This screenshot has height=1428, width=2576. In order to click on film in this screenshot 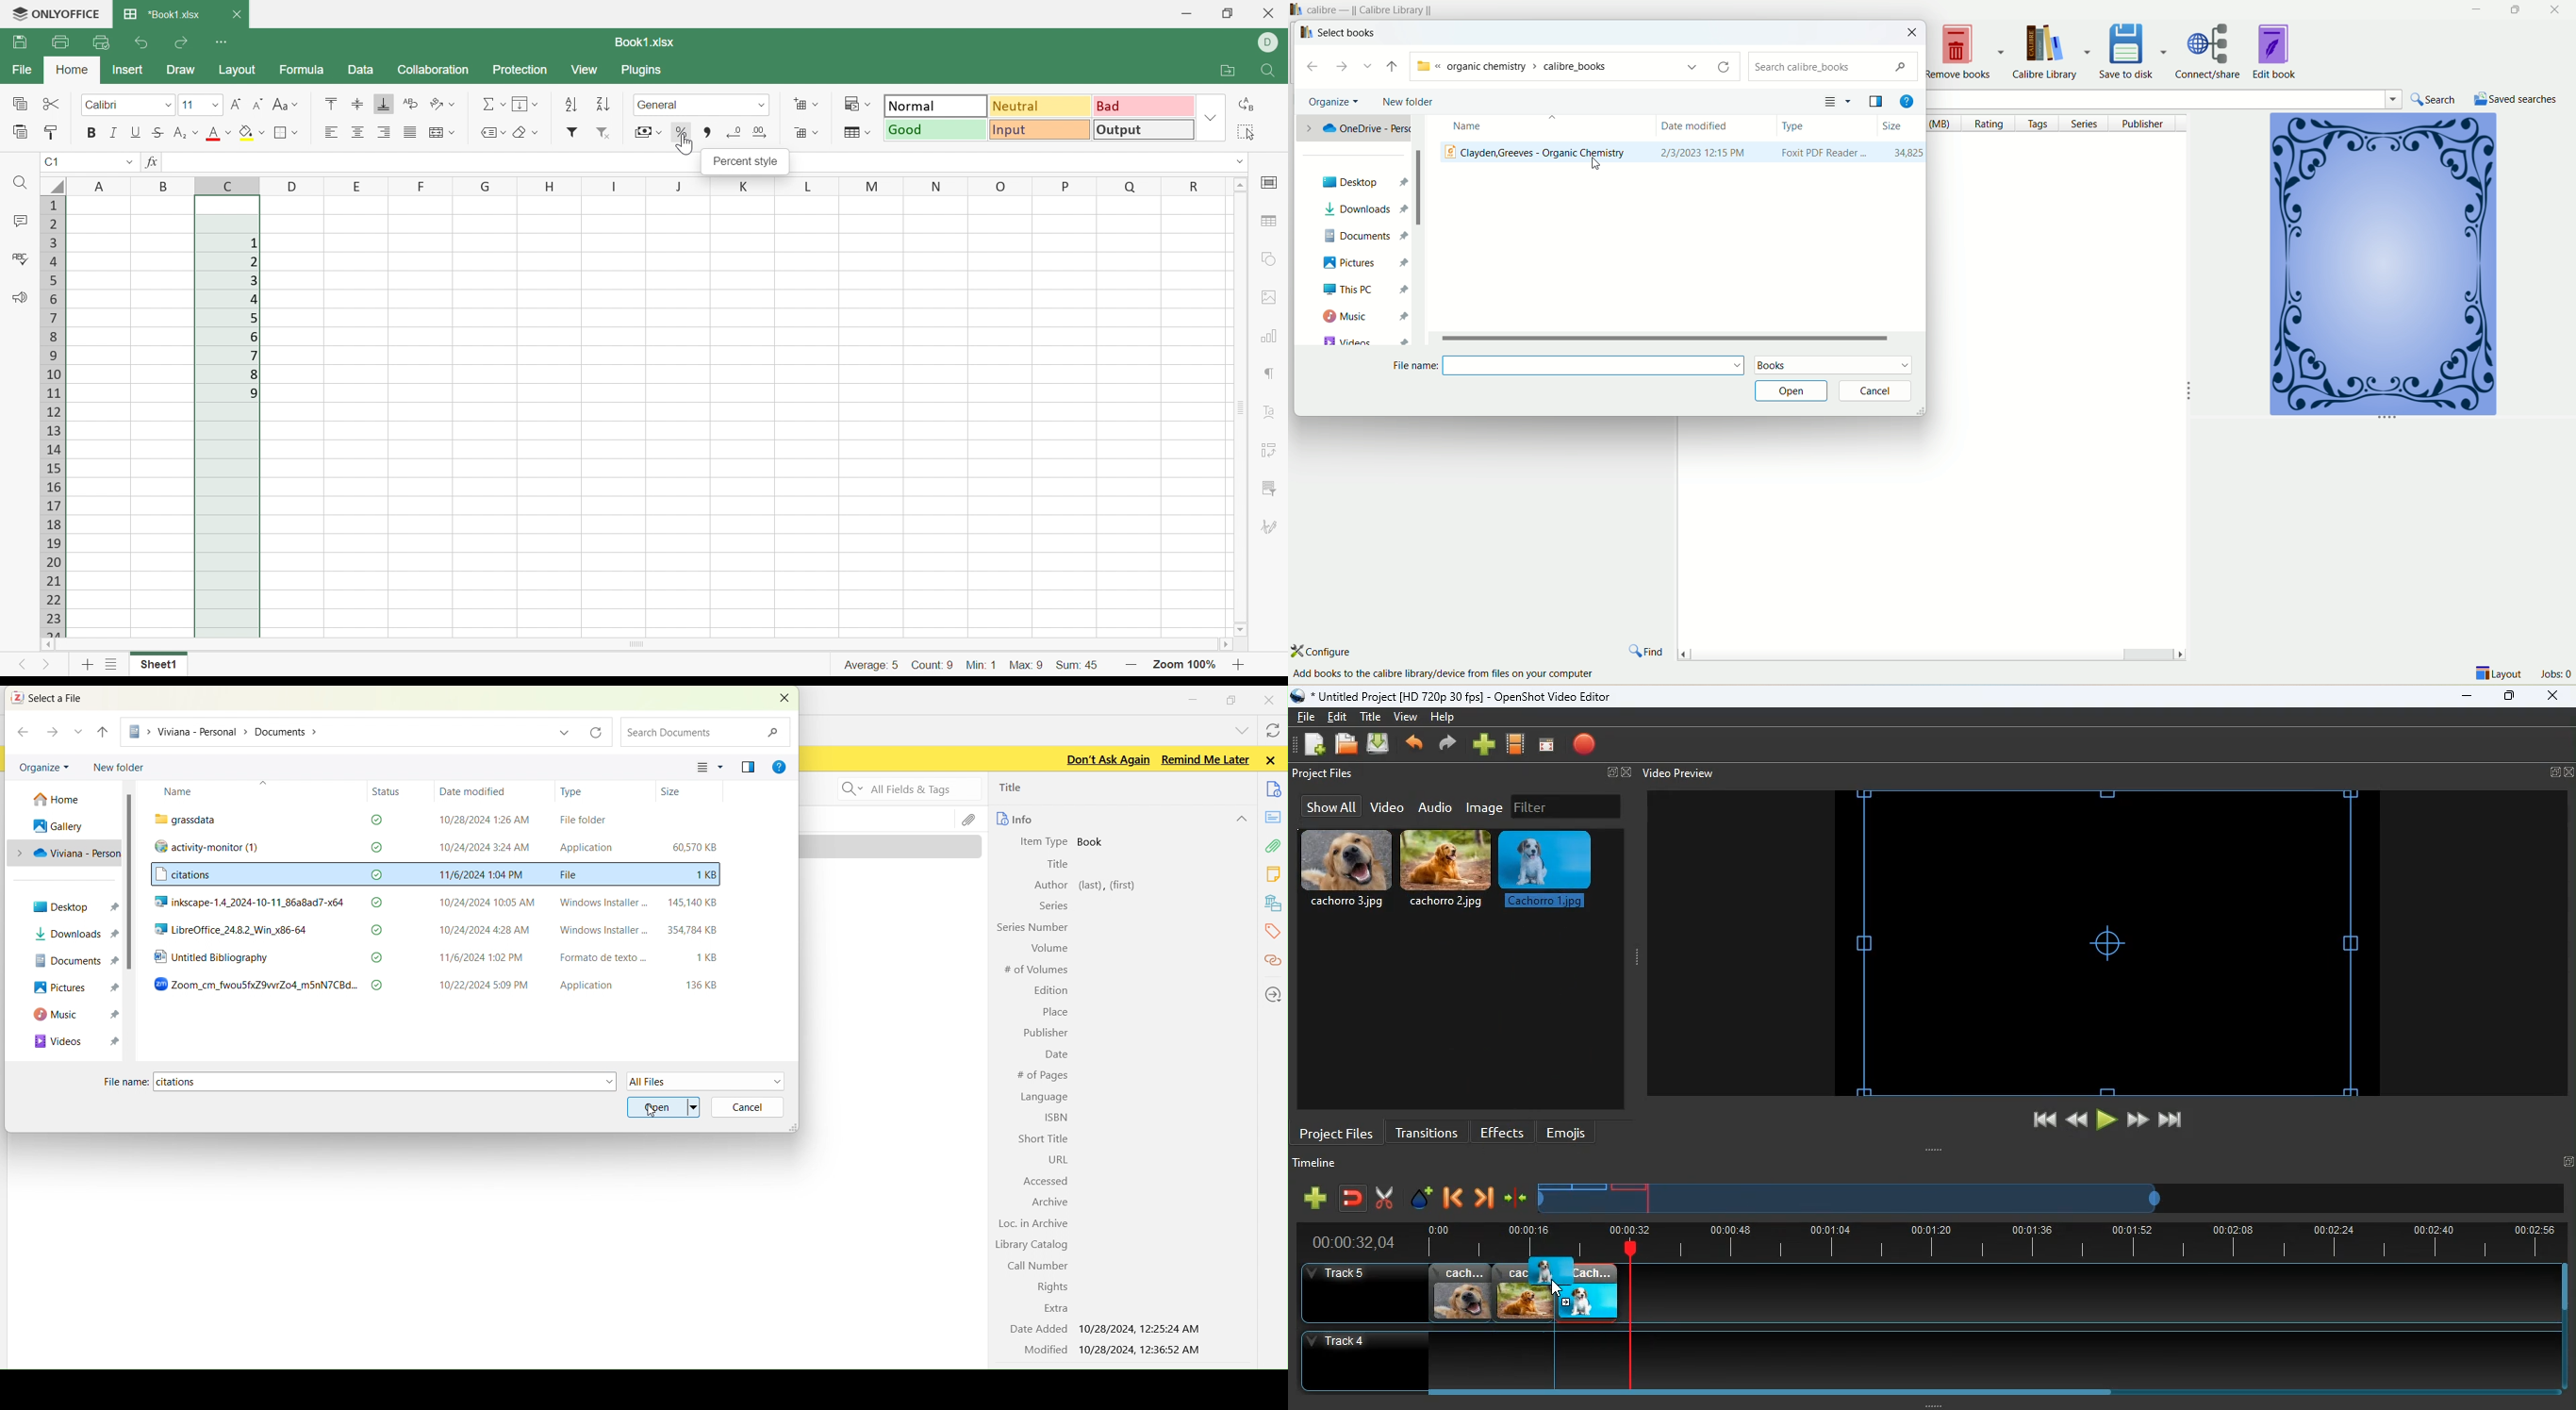, I will do `click(1516, 745)`.